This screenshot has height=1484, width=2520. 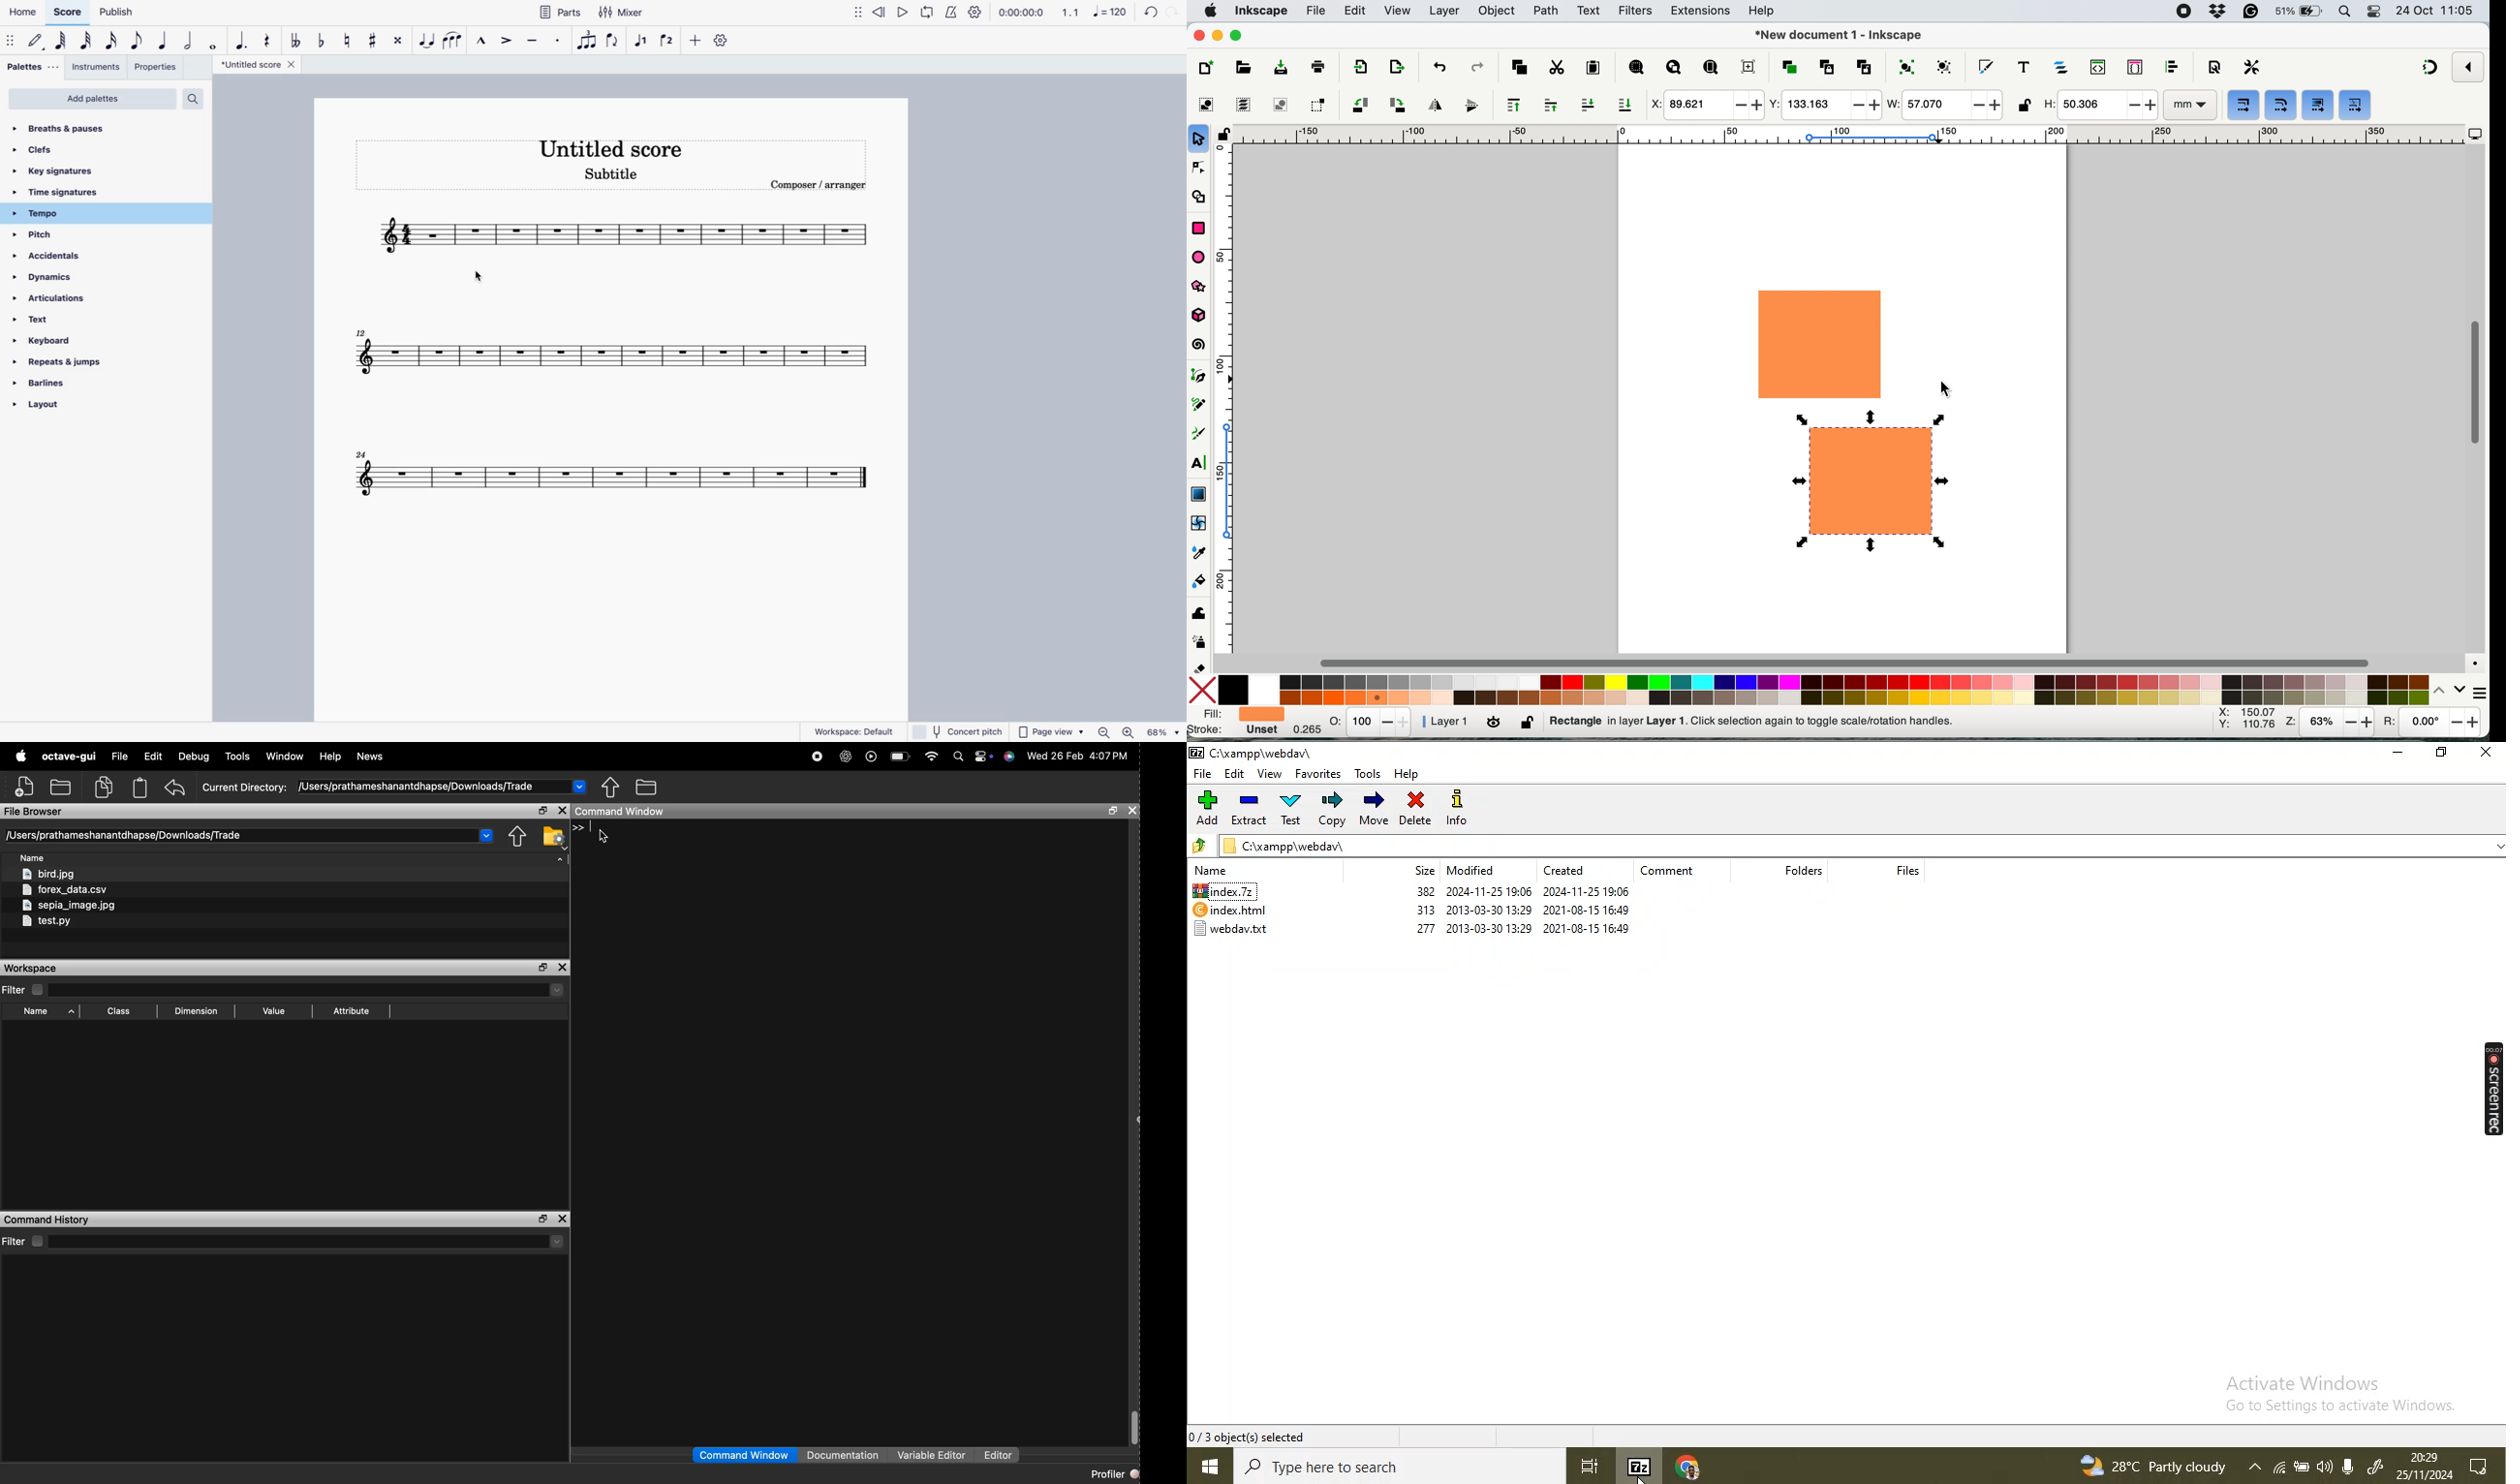 What do you see at coordinates (69, 363) in the screenshot?
I see `repeats & jumps` at bounding box center [69, 363].